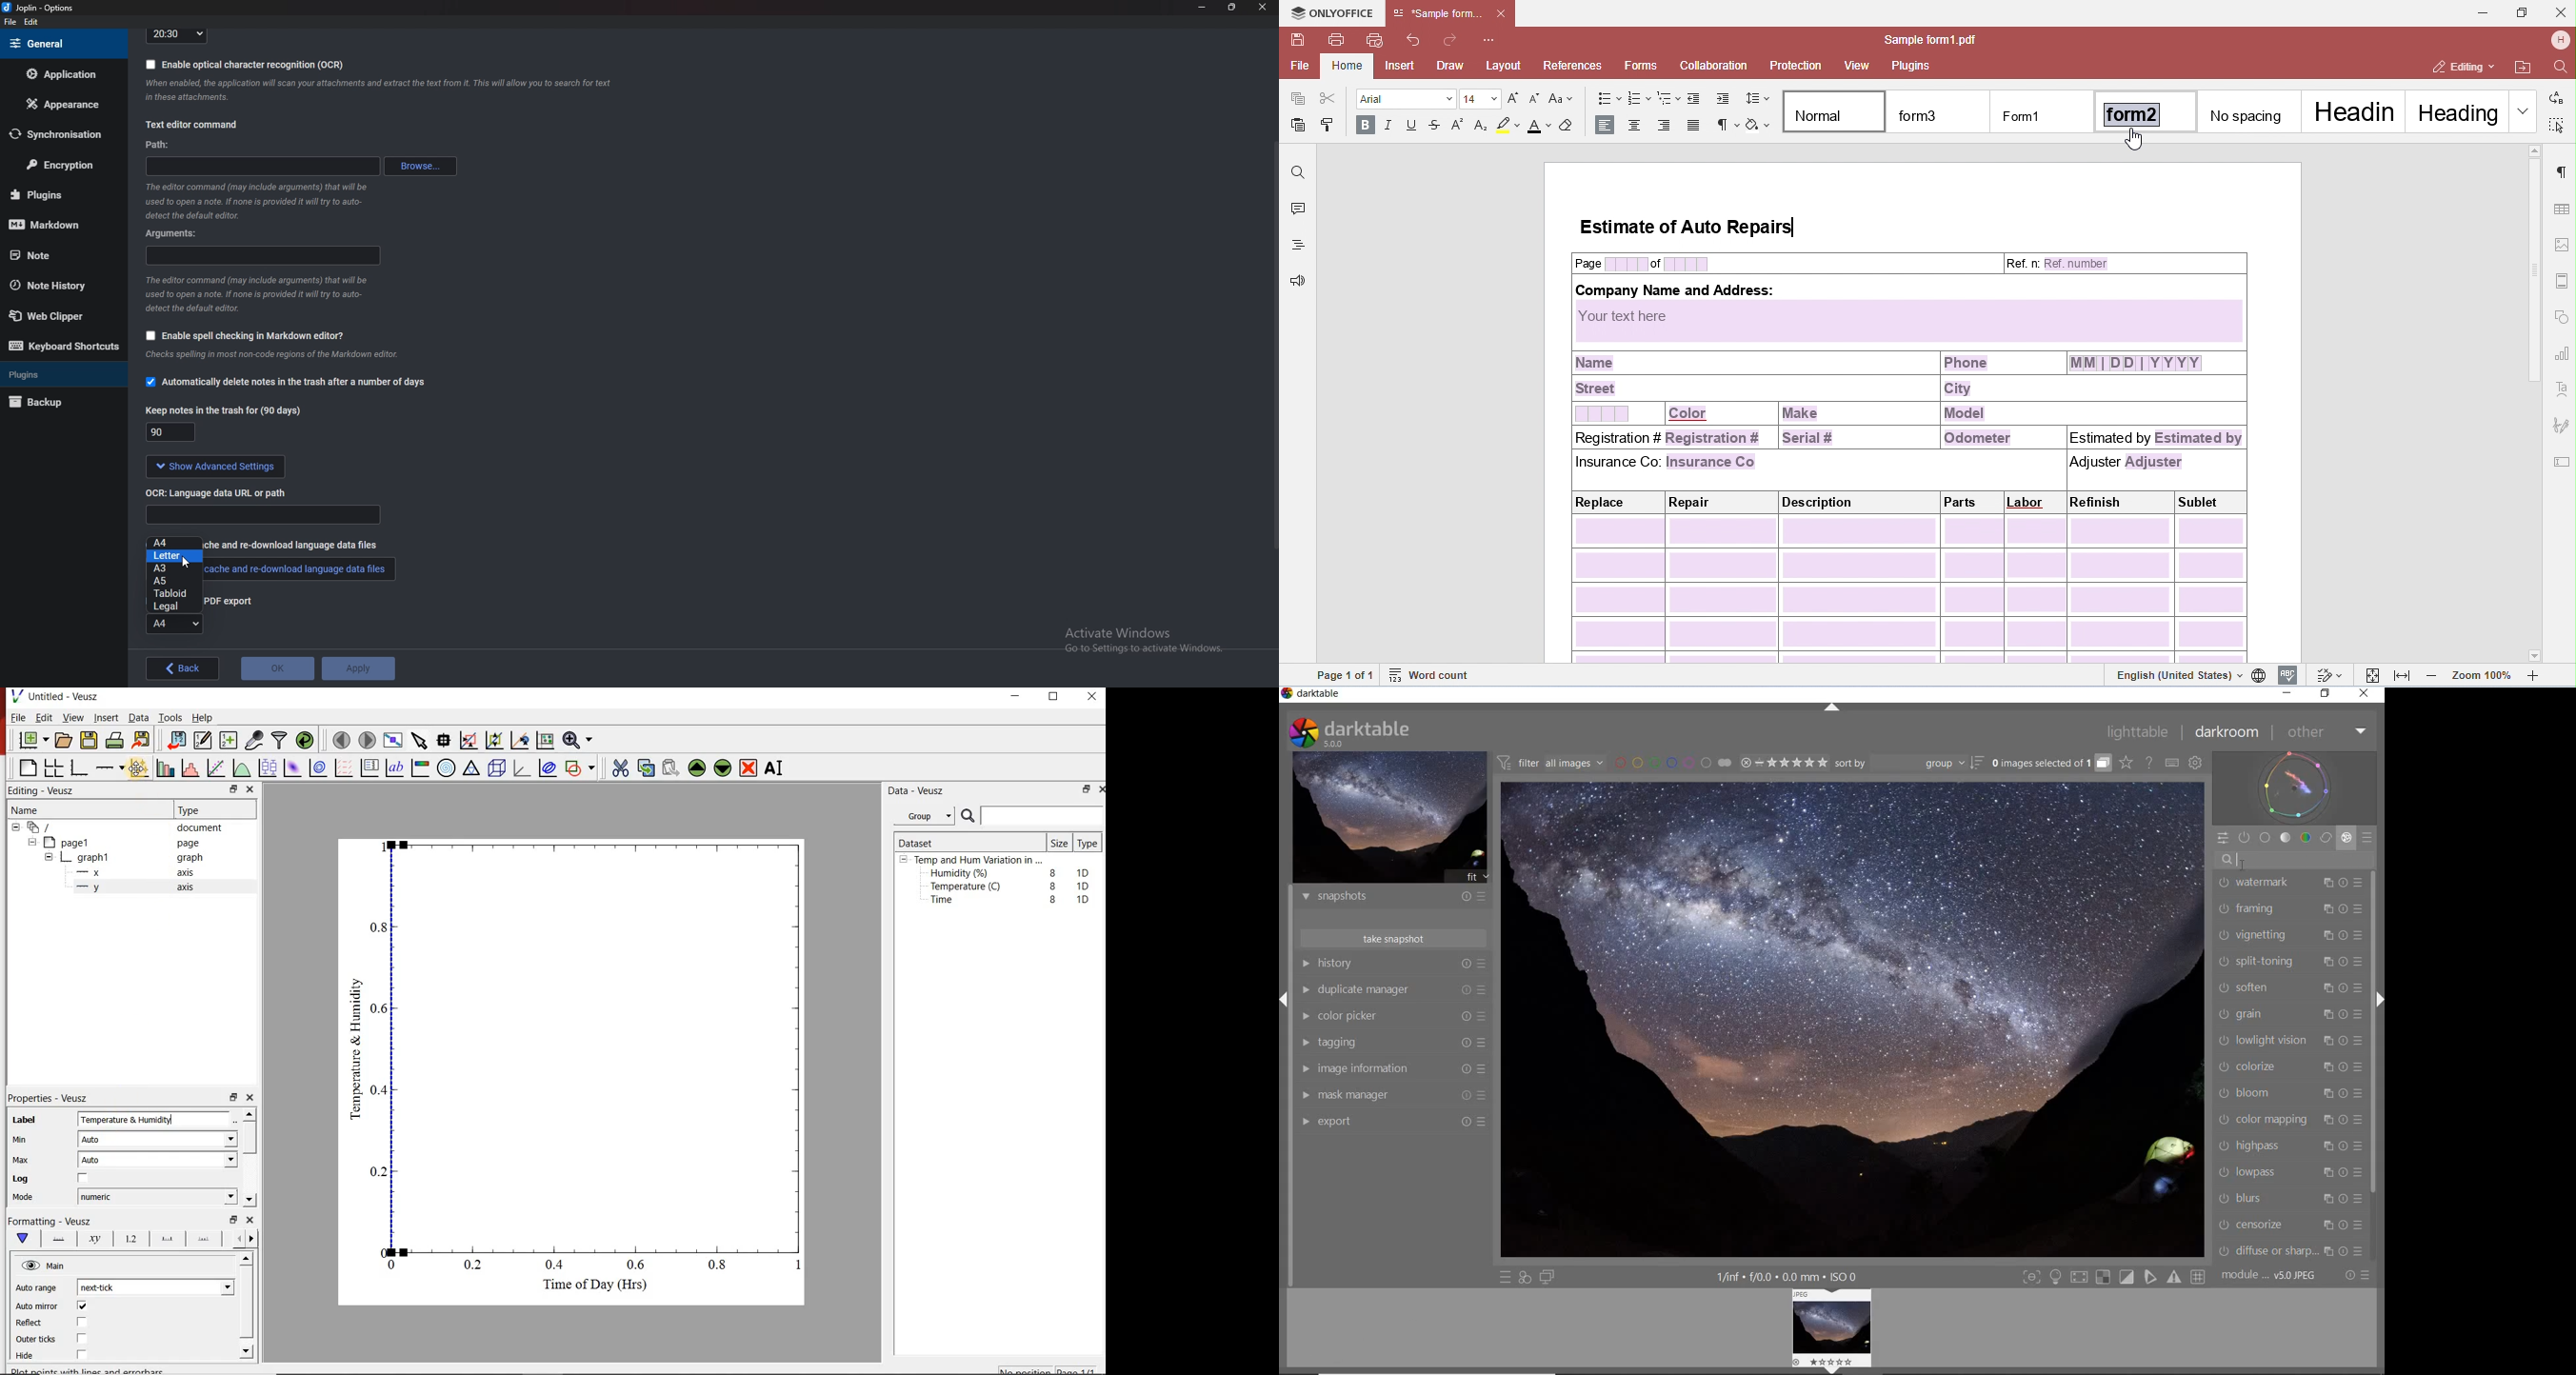  I want to click on arguments, so click(265, 256).